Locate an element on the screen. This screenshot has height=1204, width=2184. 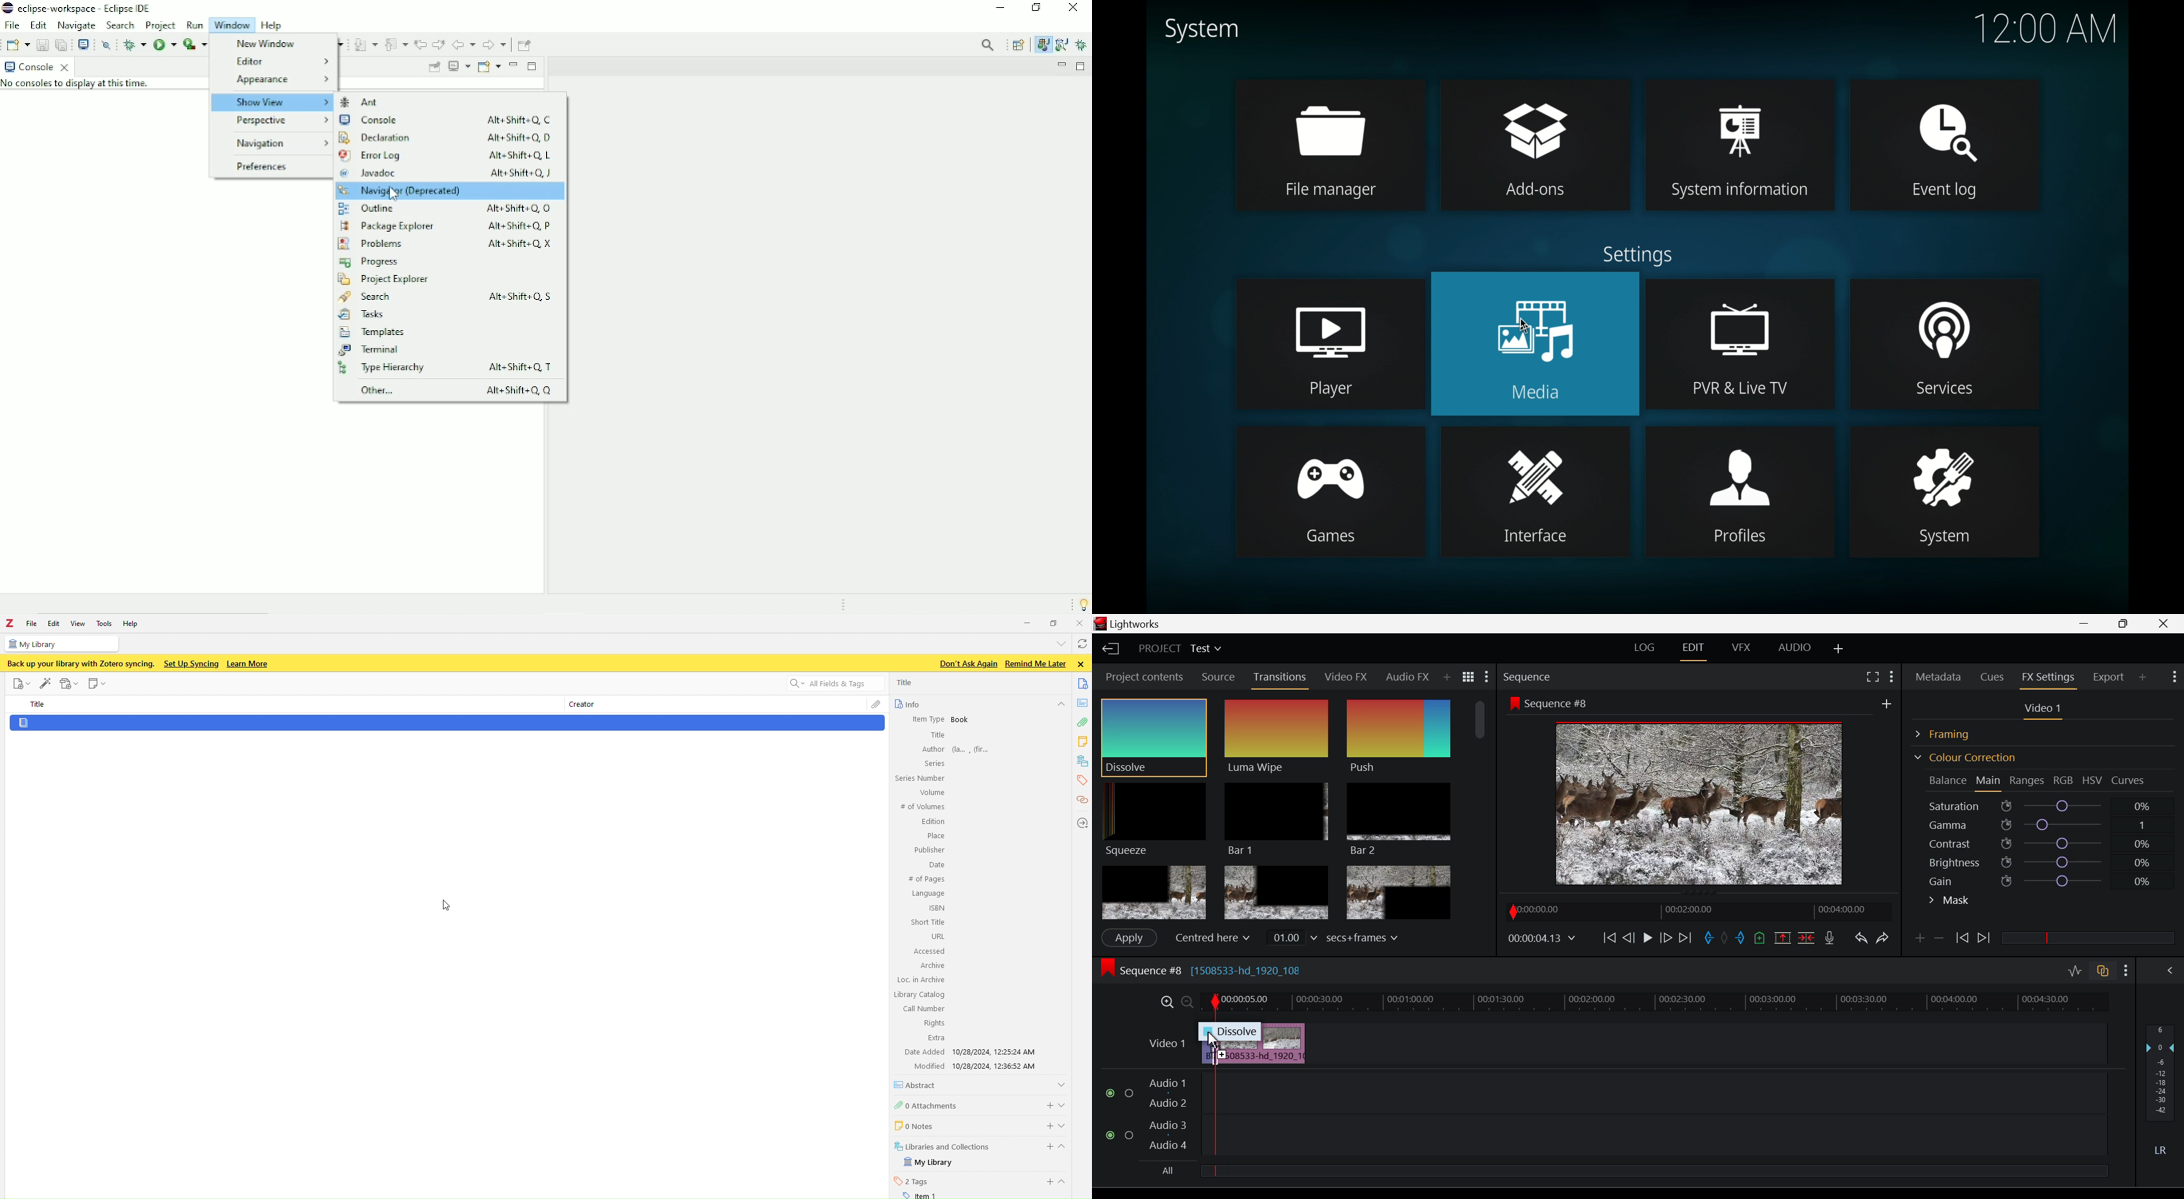
EDIT Layout is located at coordinates (1695, 650).